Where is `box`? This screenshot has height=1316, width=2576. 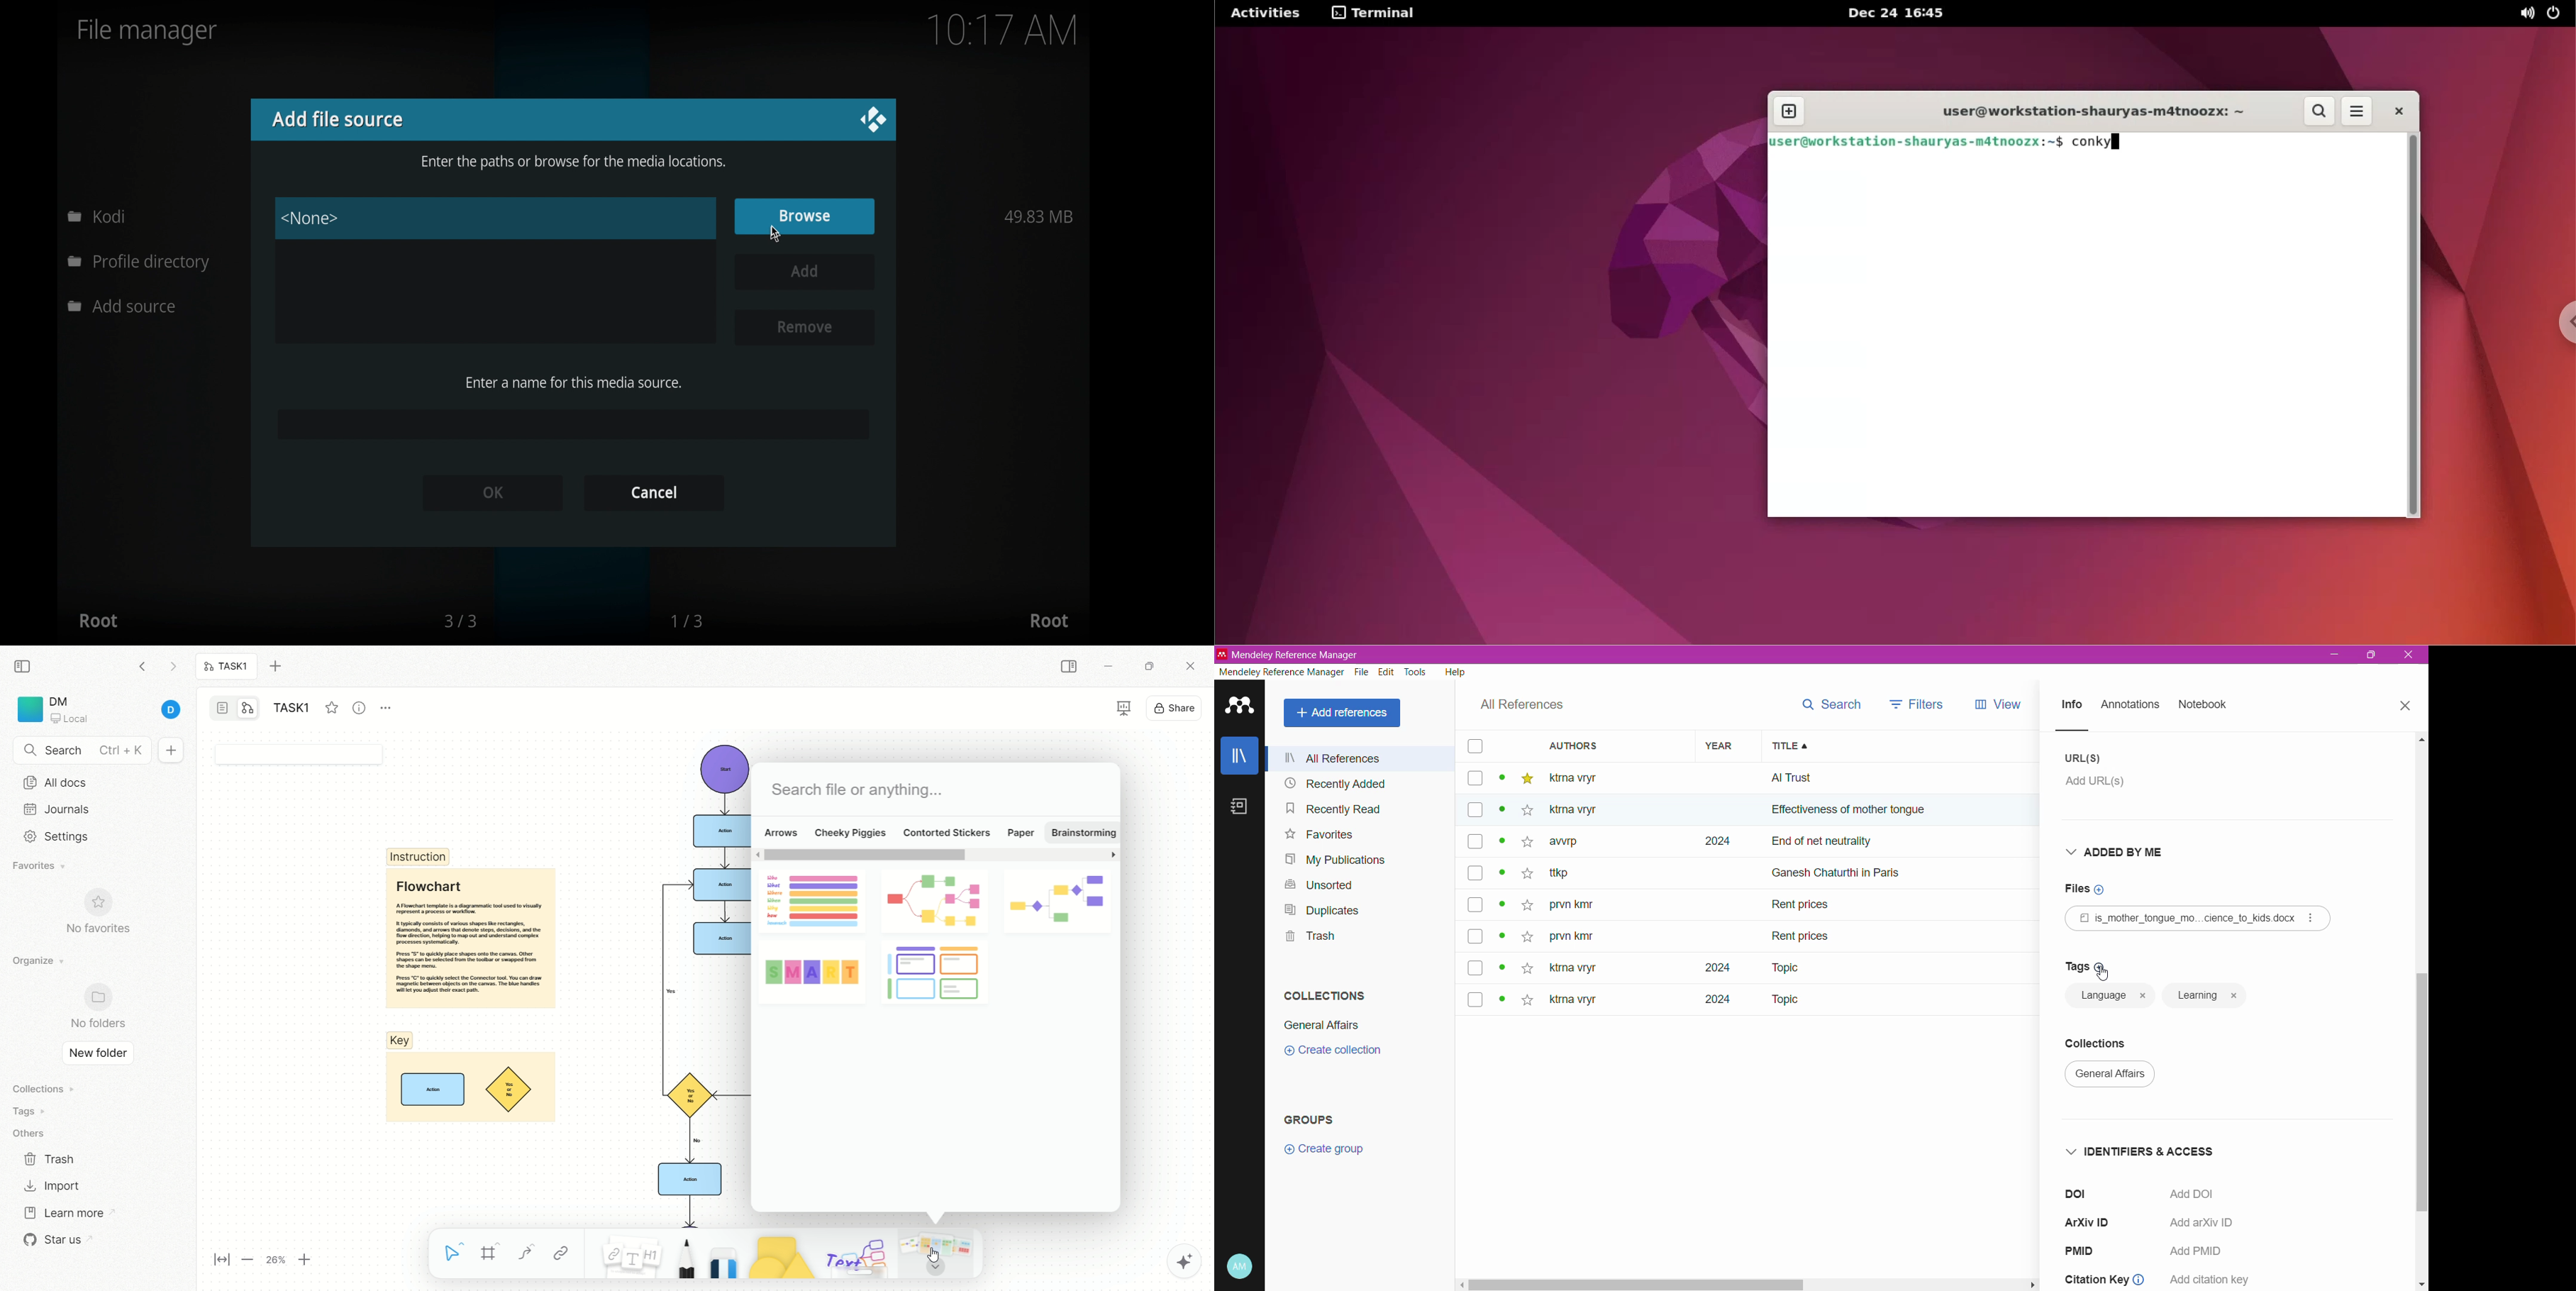 box is located at coordinates (1476, 843).